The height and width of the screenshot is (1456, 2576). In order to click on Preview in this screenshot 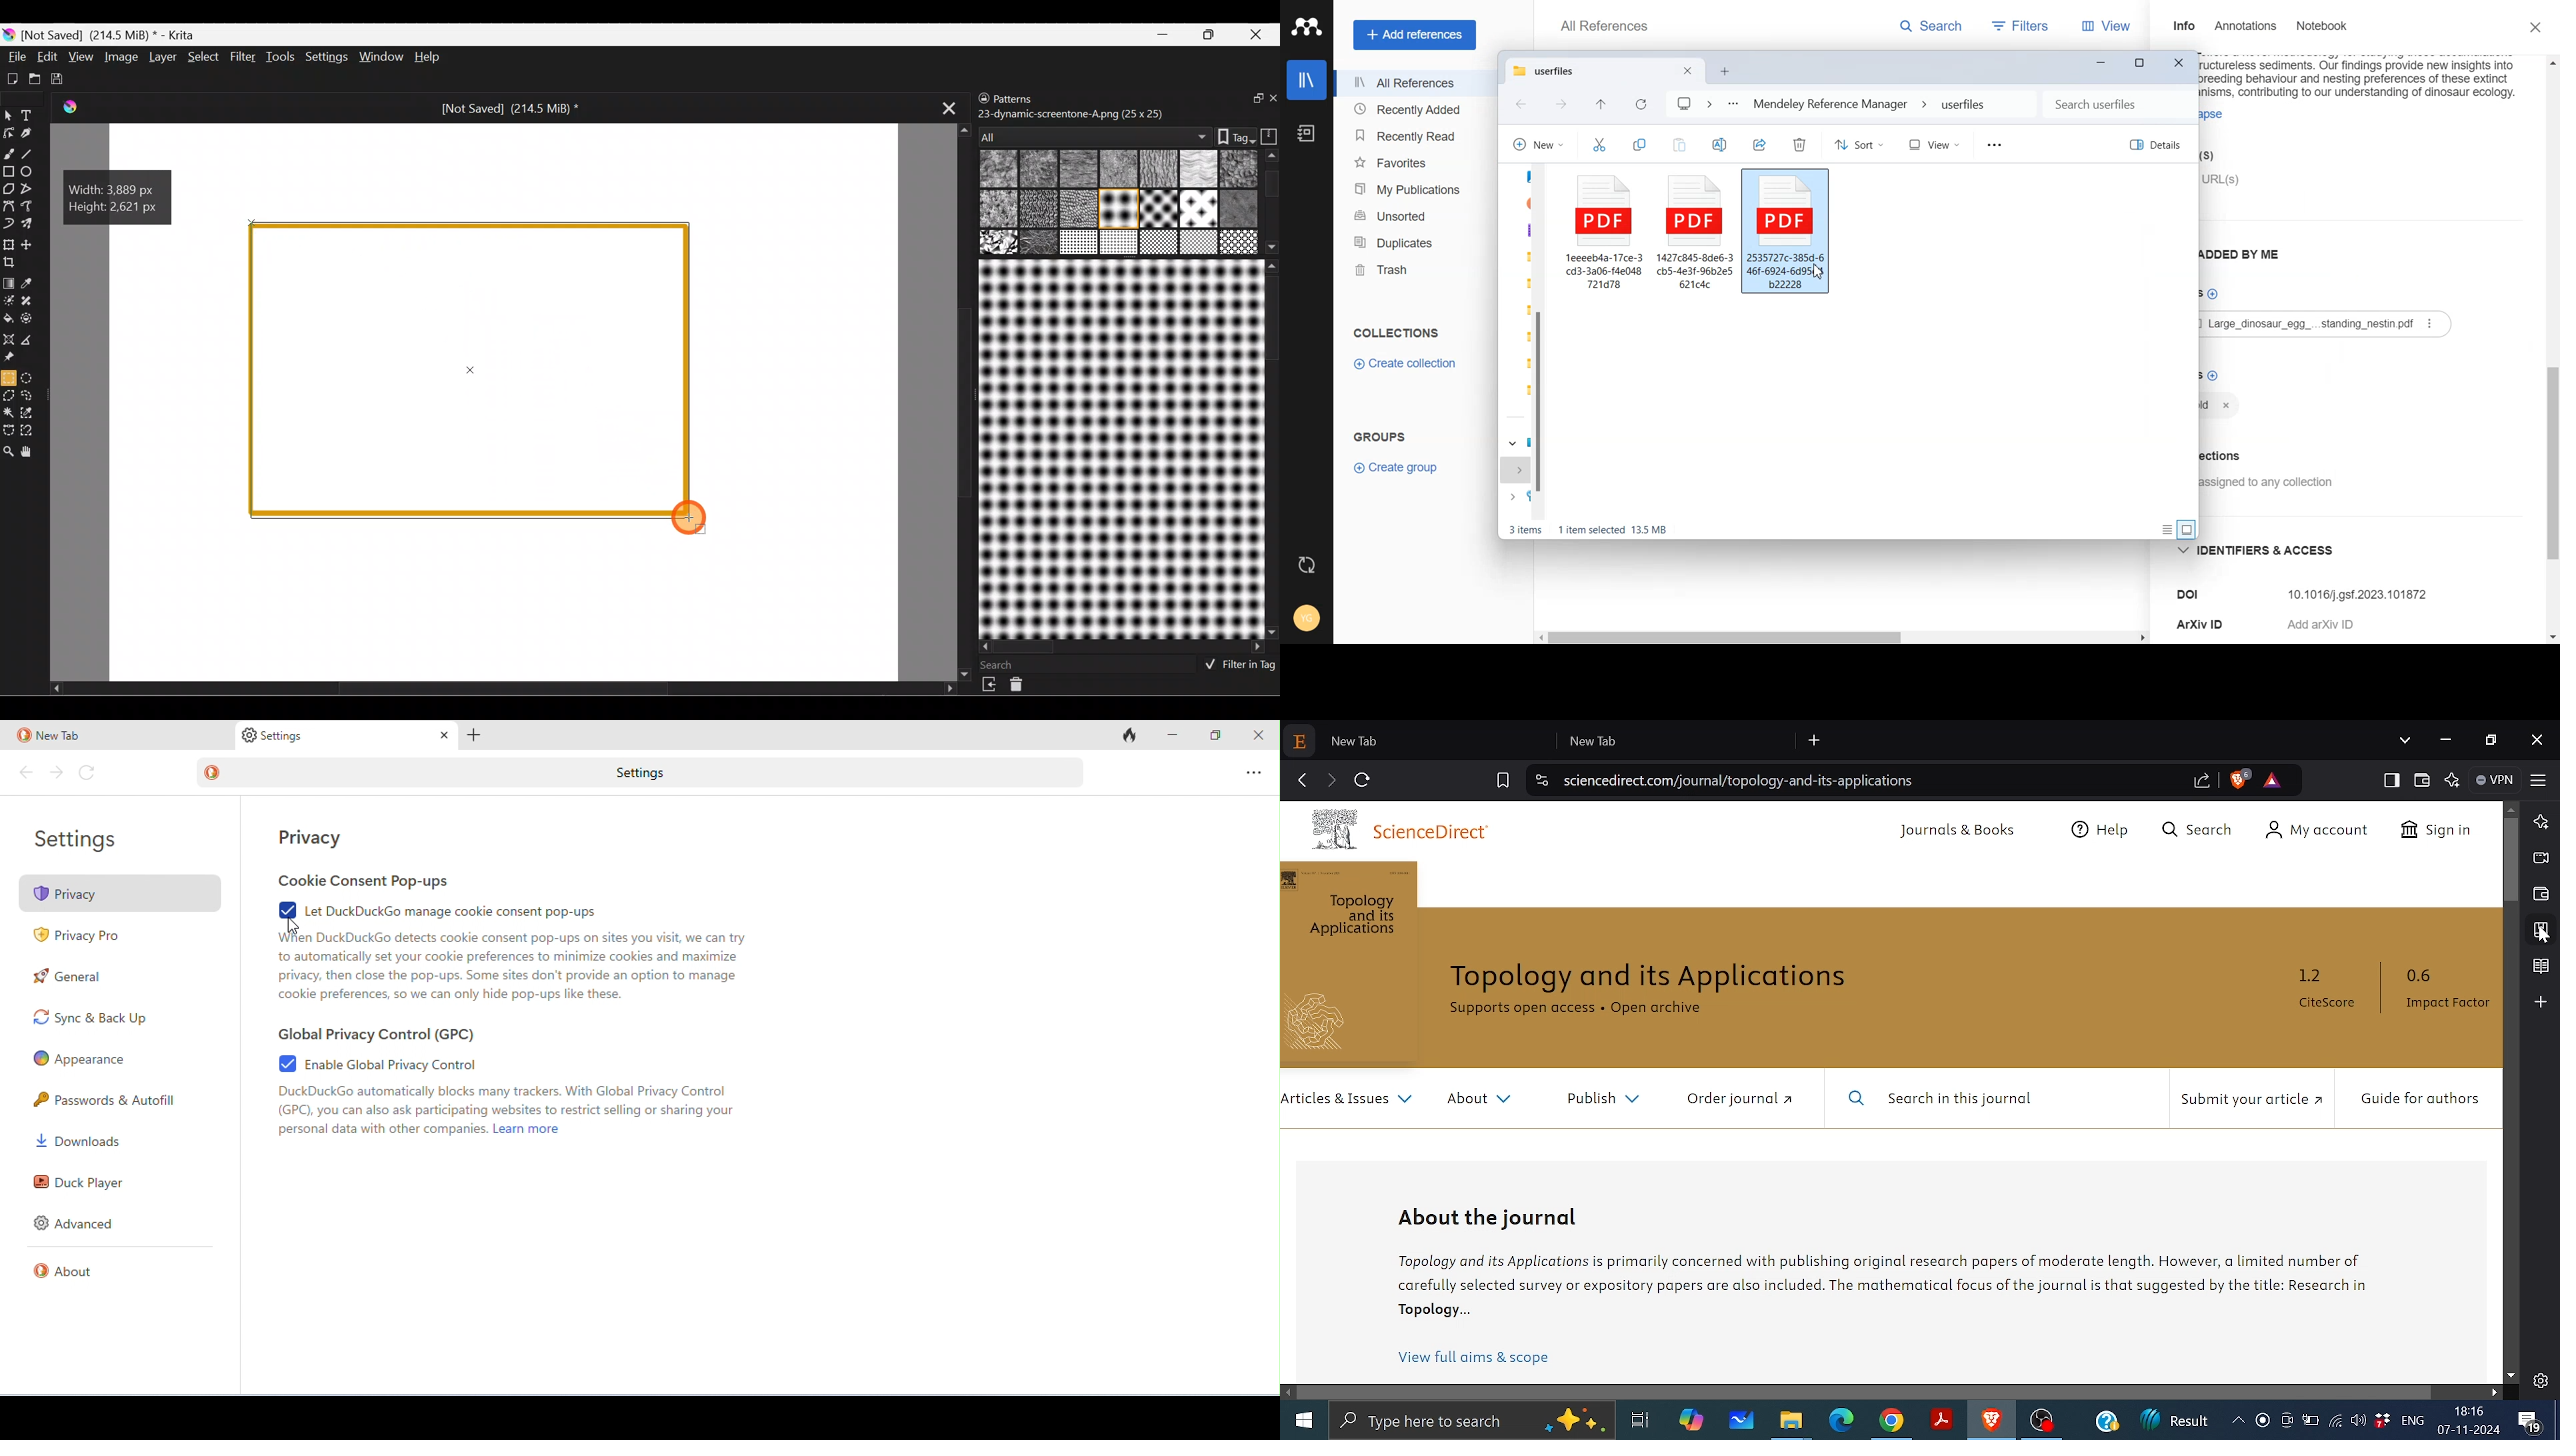, I will do `click(1119, 449)`.